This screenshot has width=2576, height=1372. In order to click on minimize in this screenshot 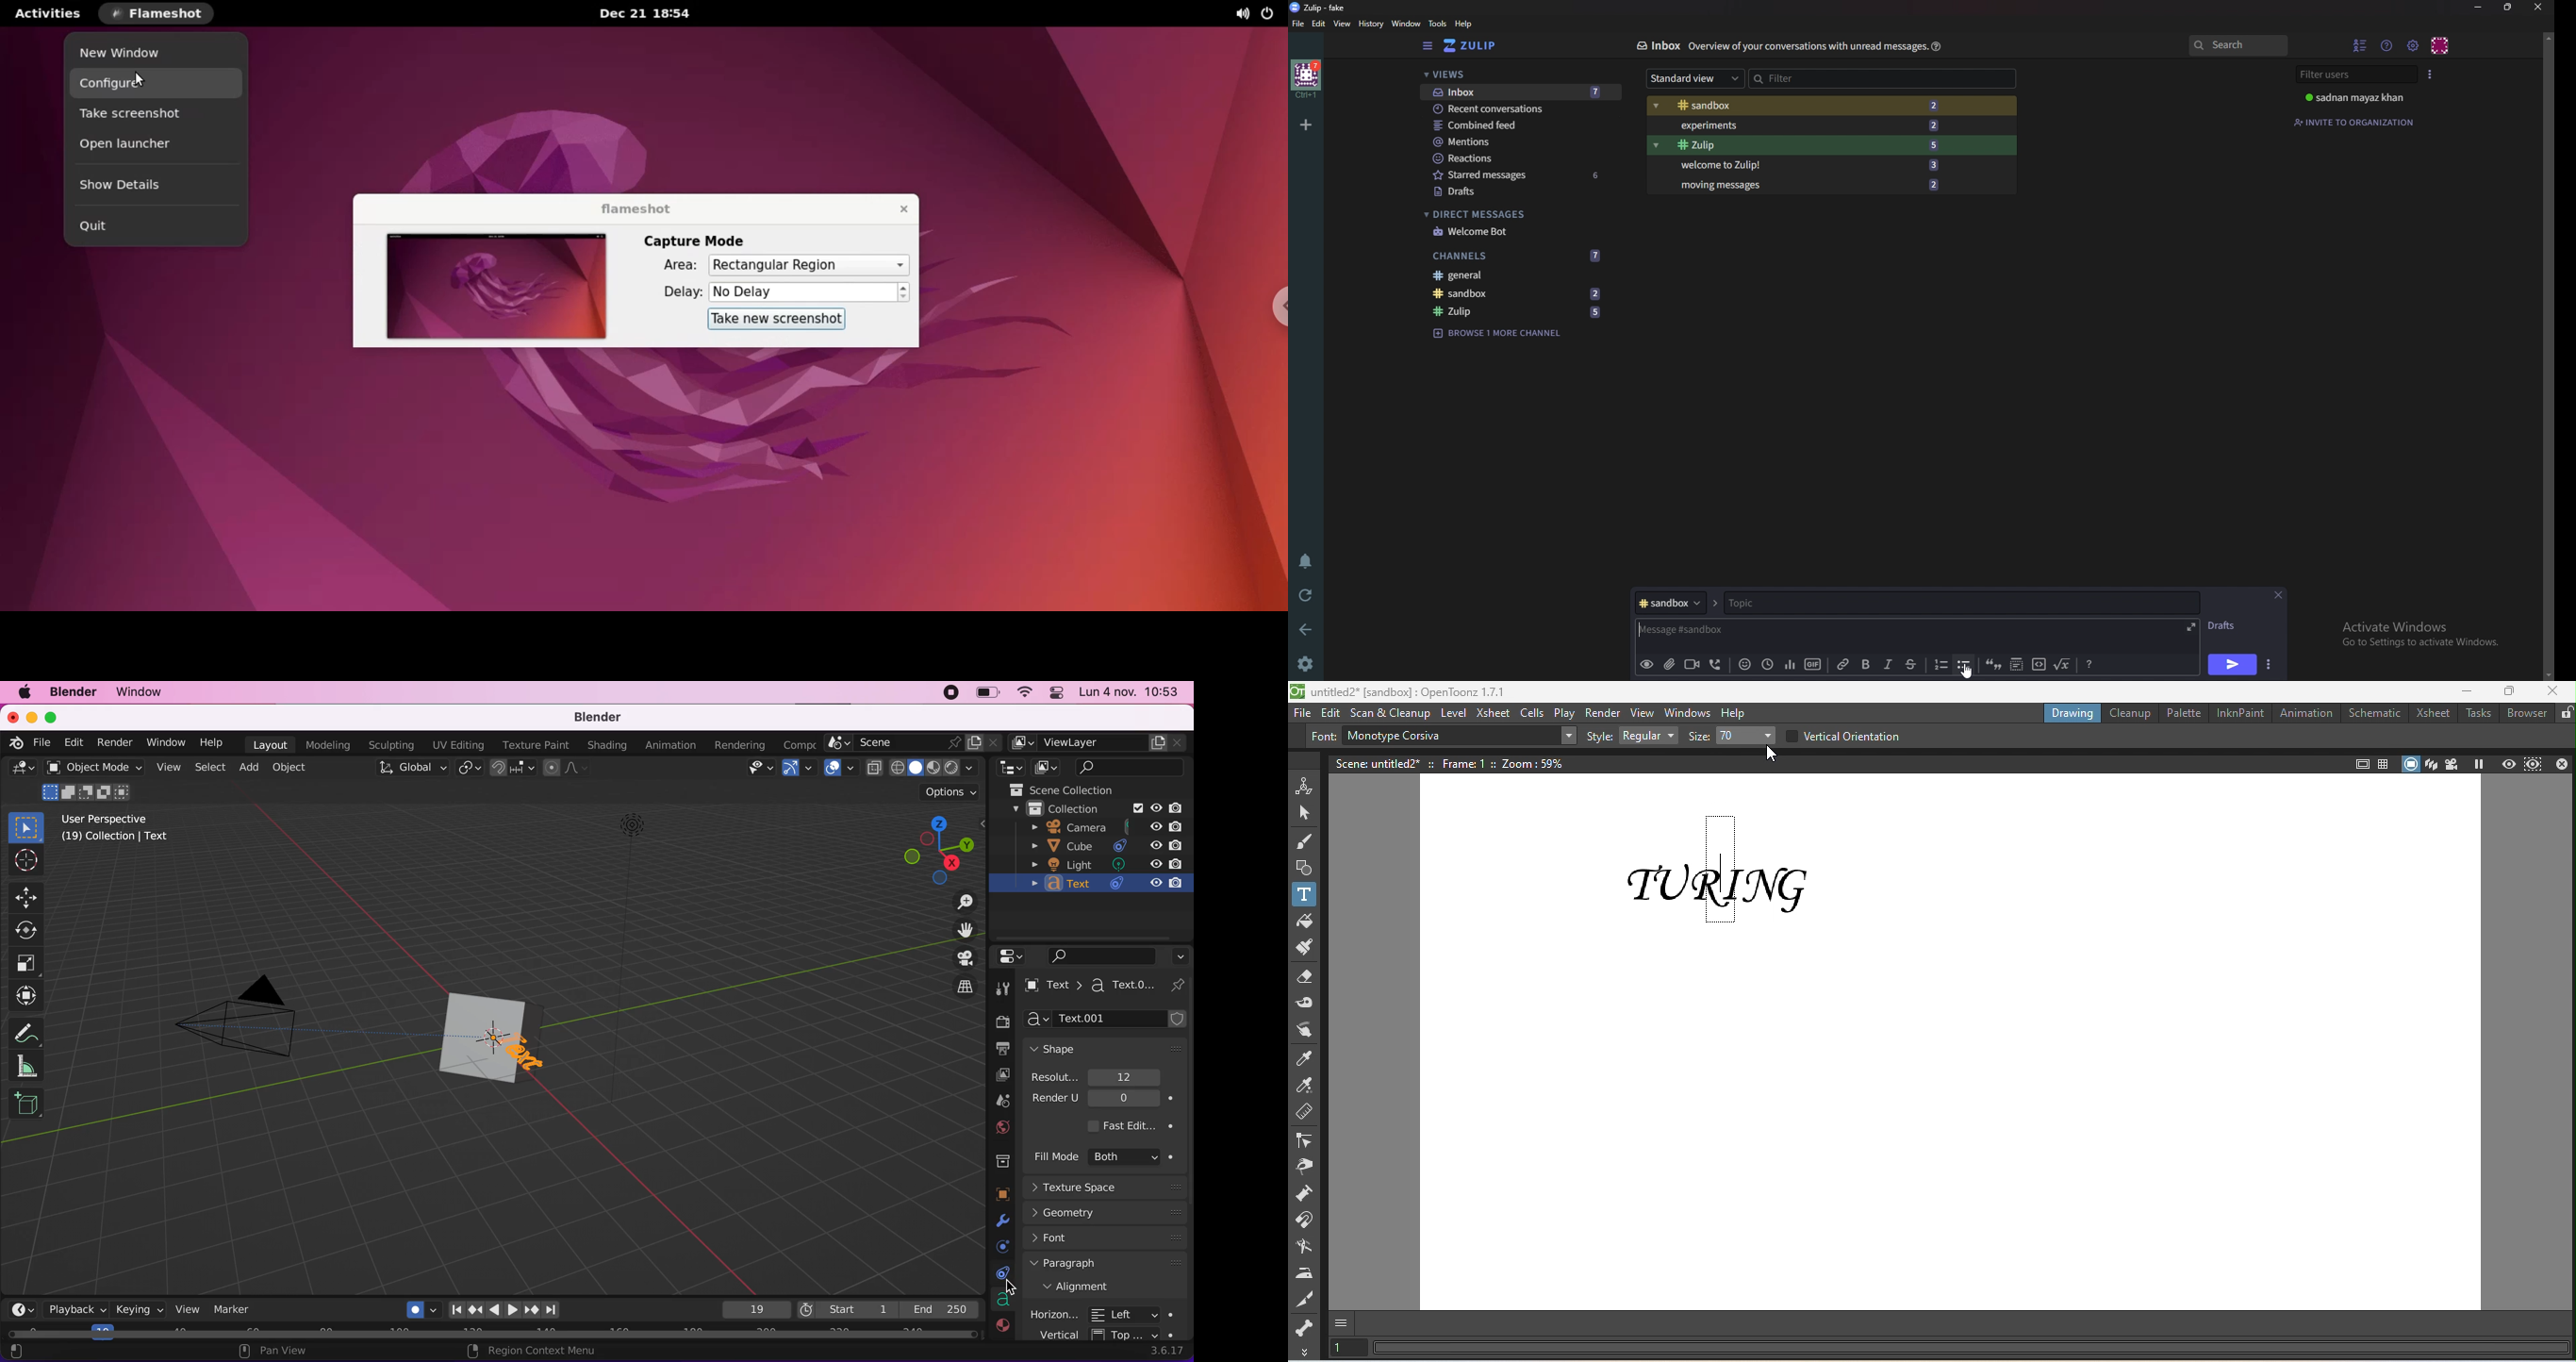, I will do `click(31, 718)`.